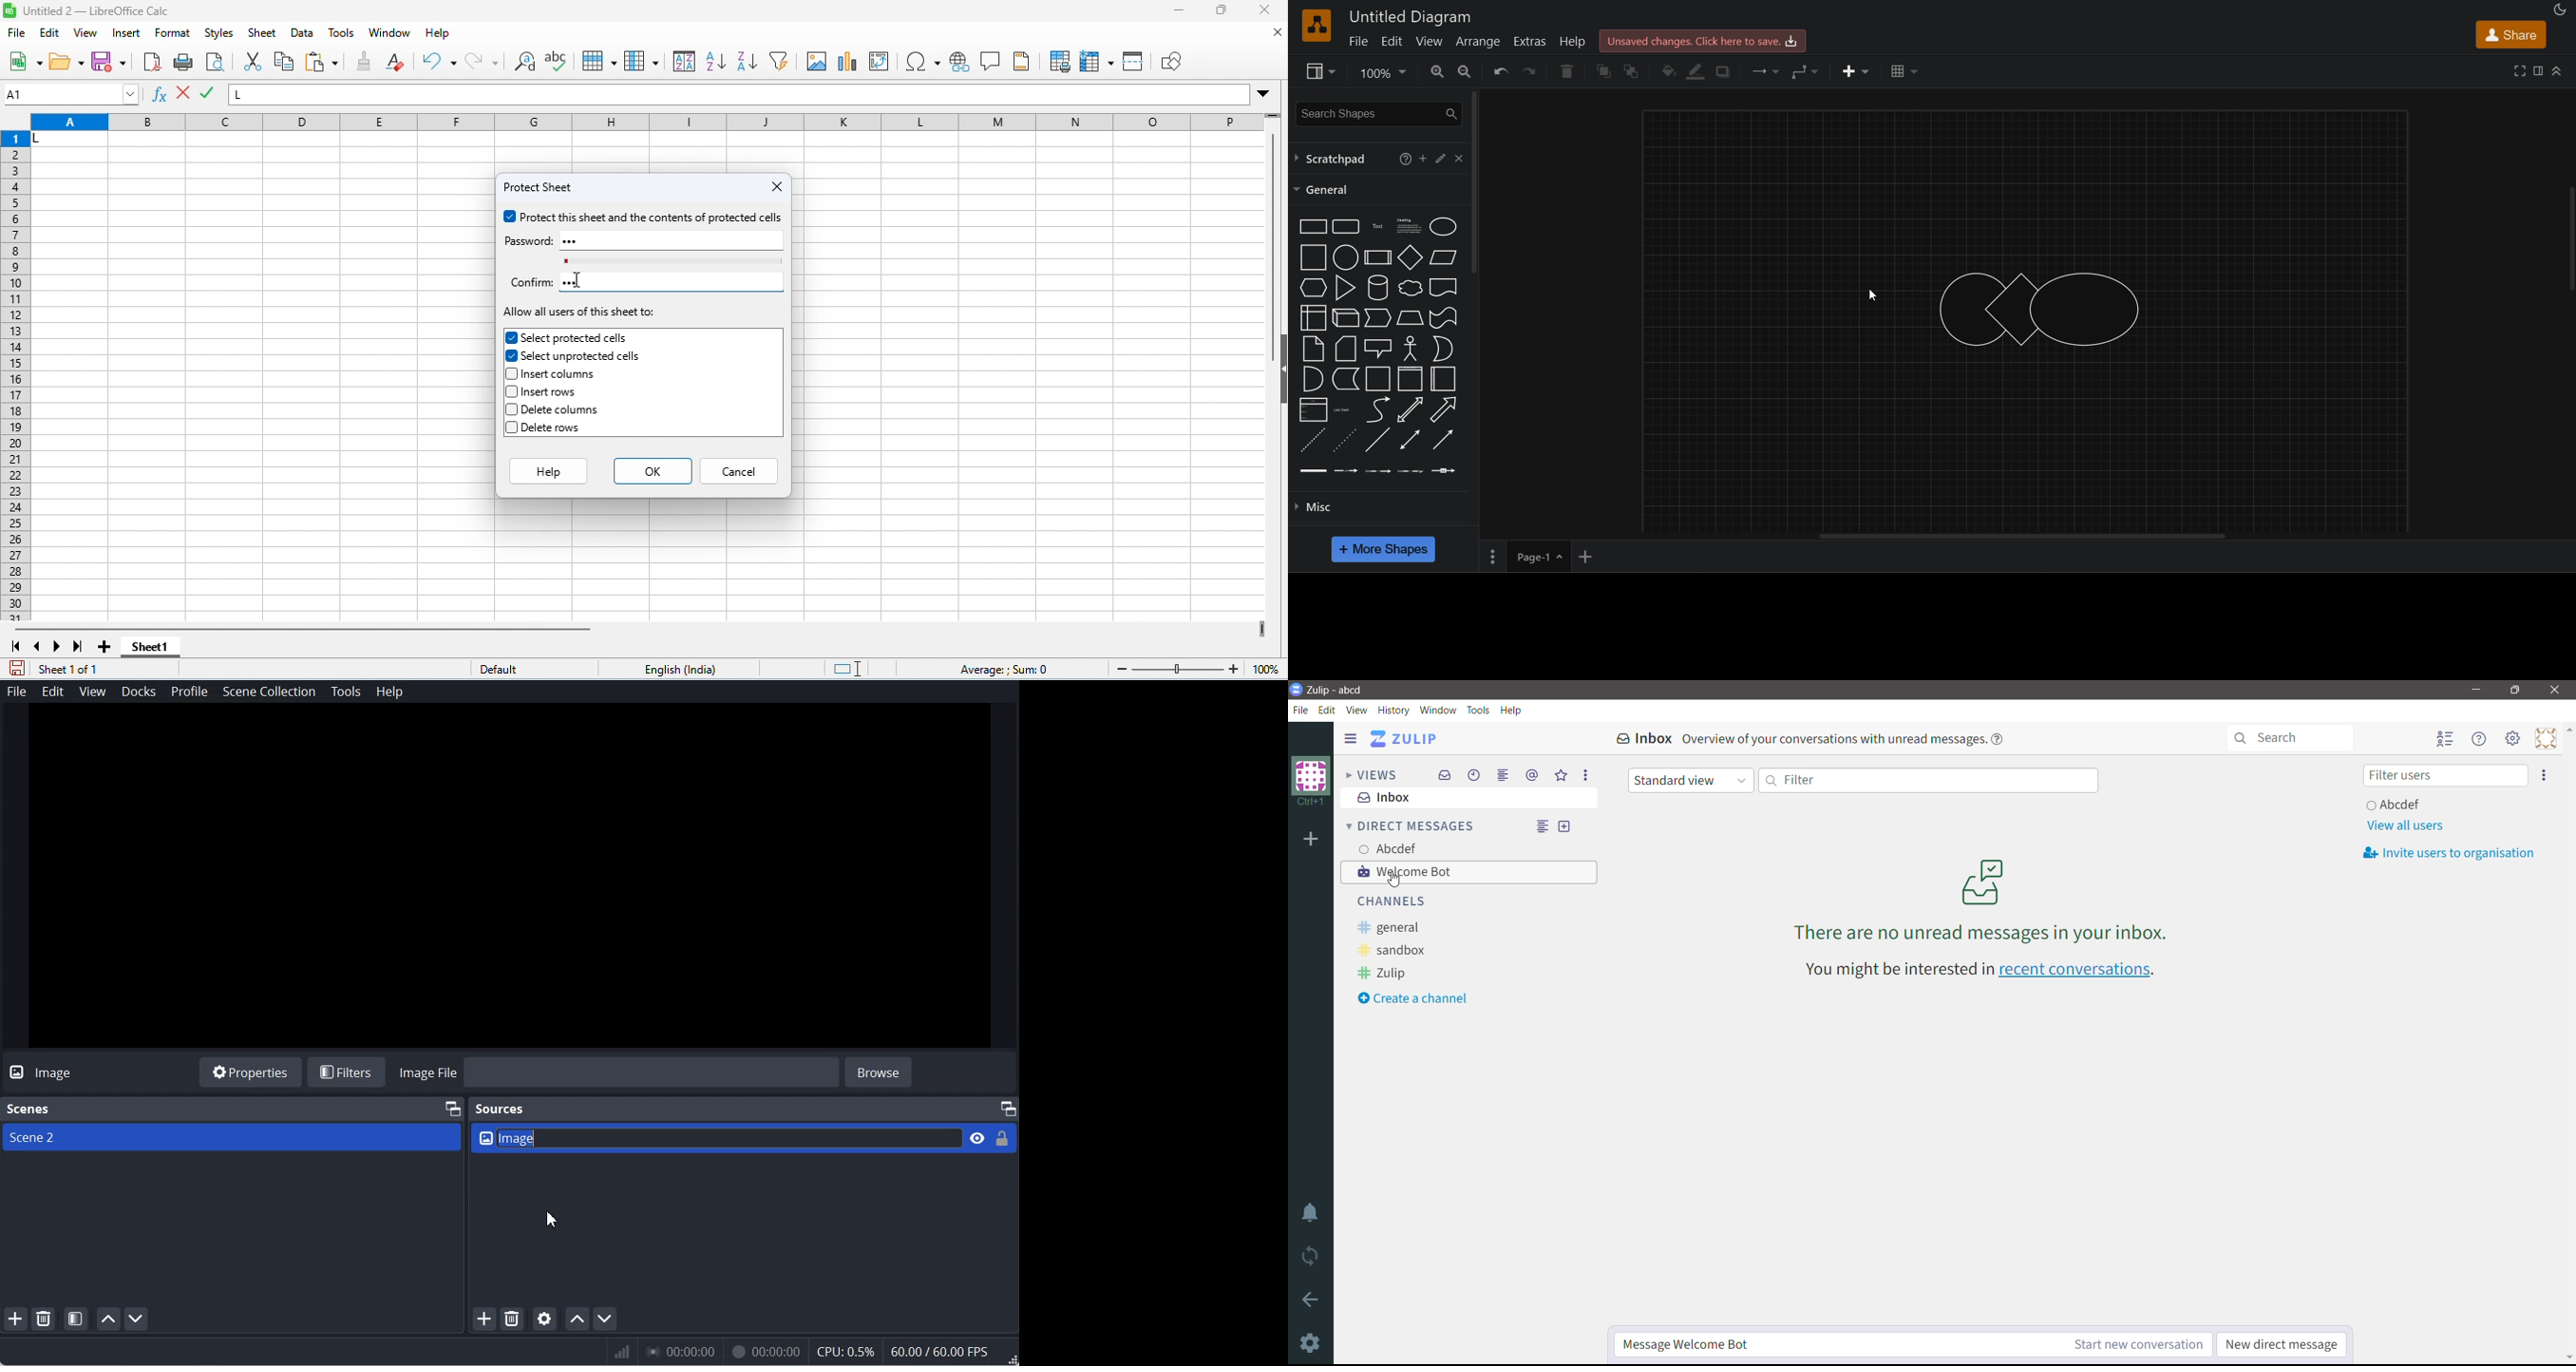 This screenshot has width=2576, height=1372. What do you see at coordinates (1377, 319) in the screenshot?
I see `step` at bounding box center [1377, 319].